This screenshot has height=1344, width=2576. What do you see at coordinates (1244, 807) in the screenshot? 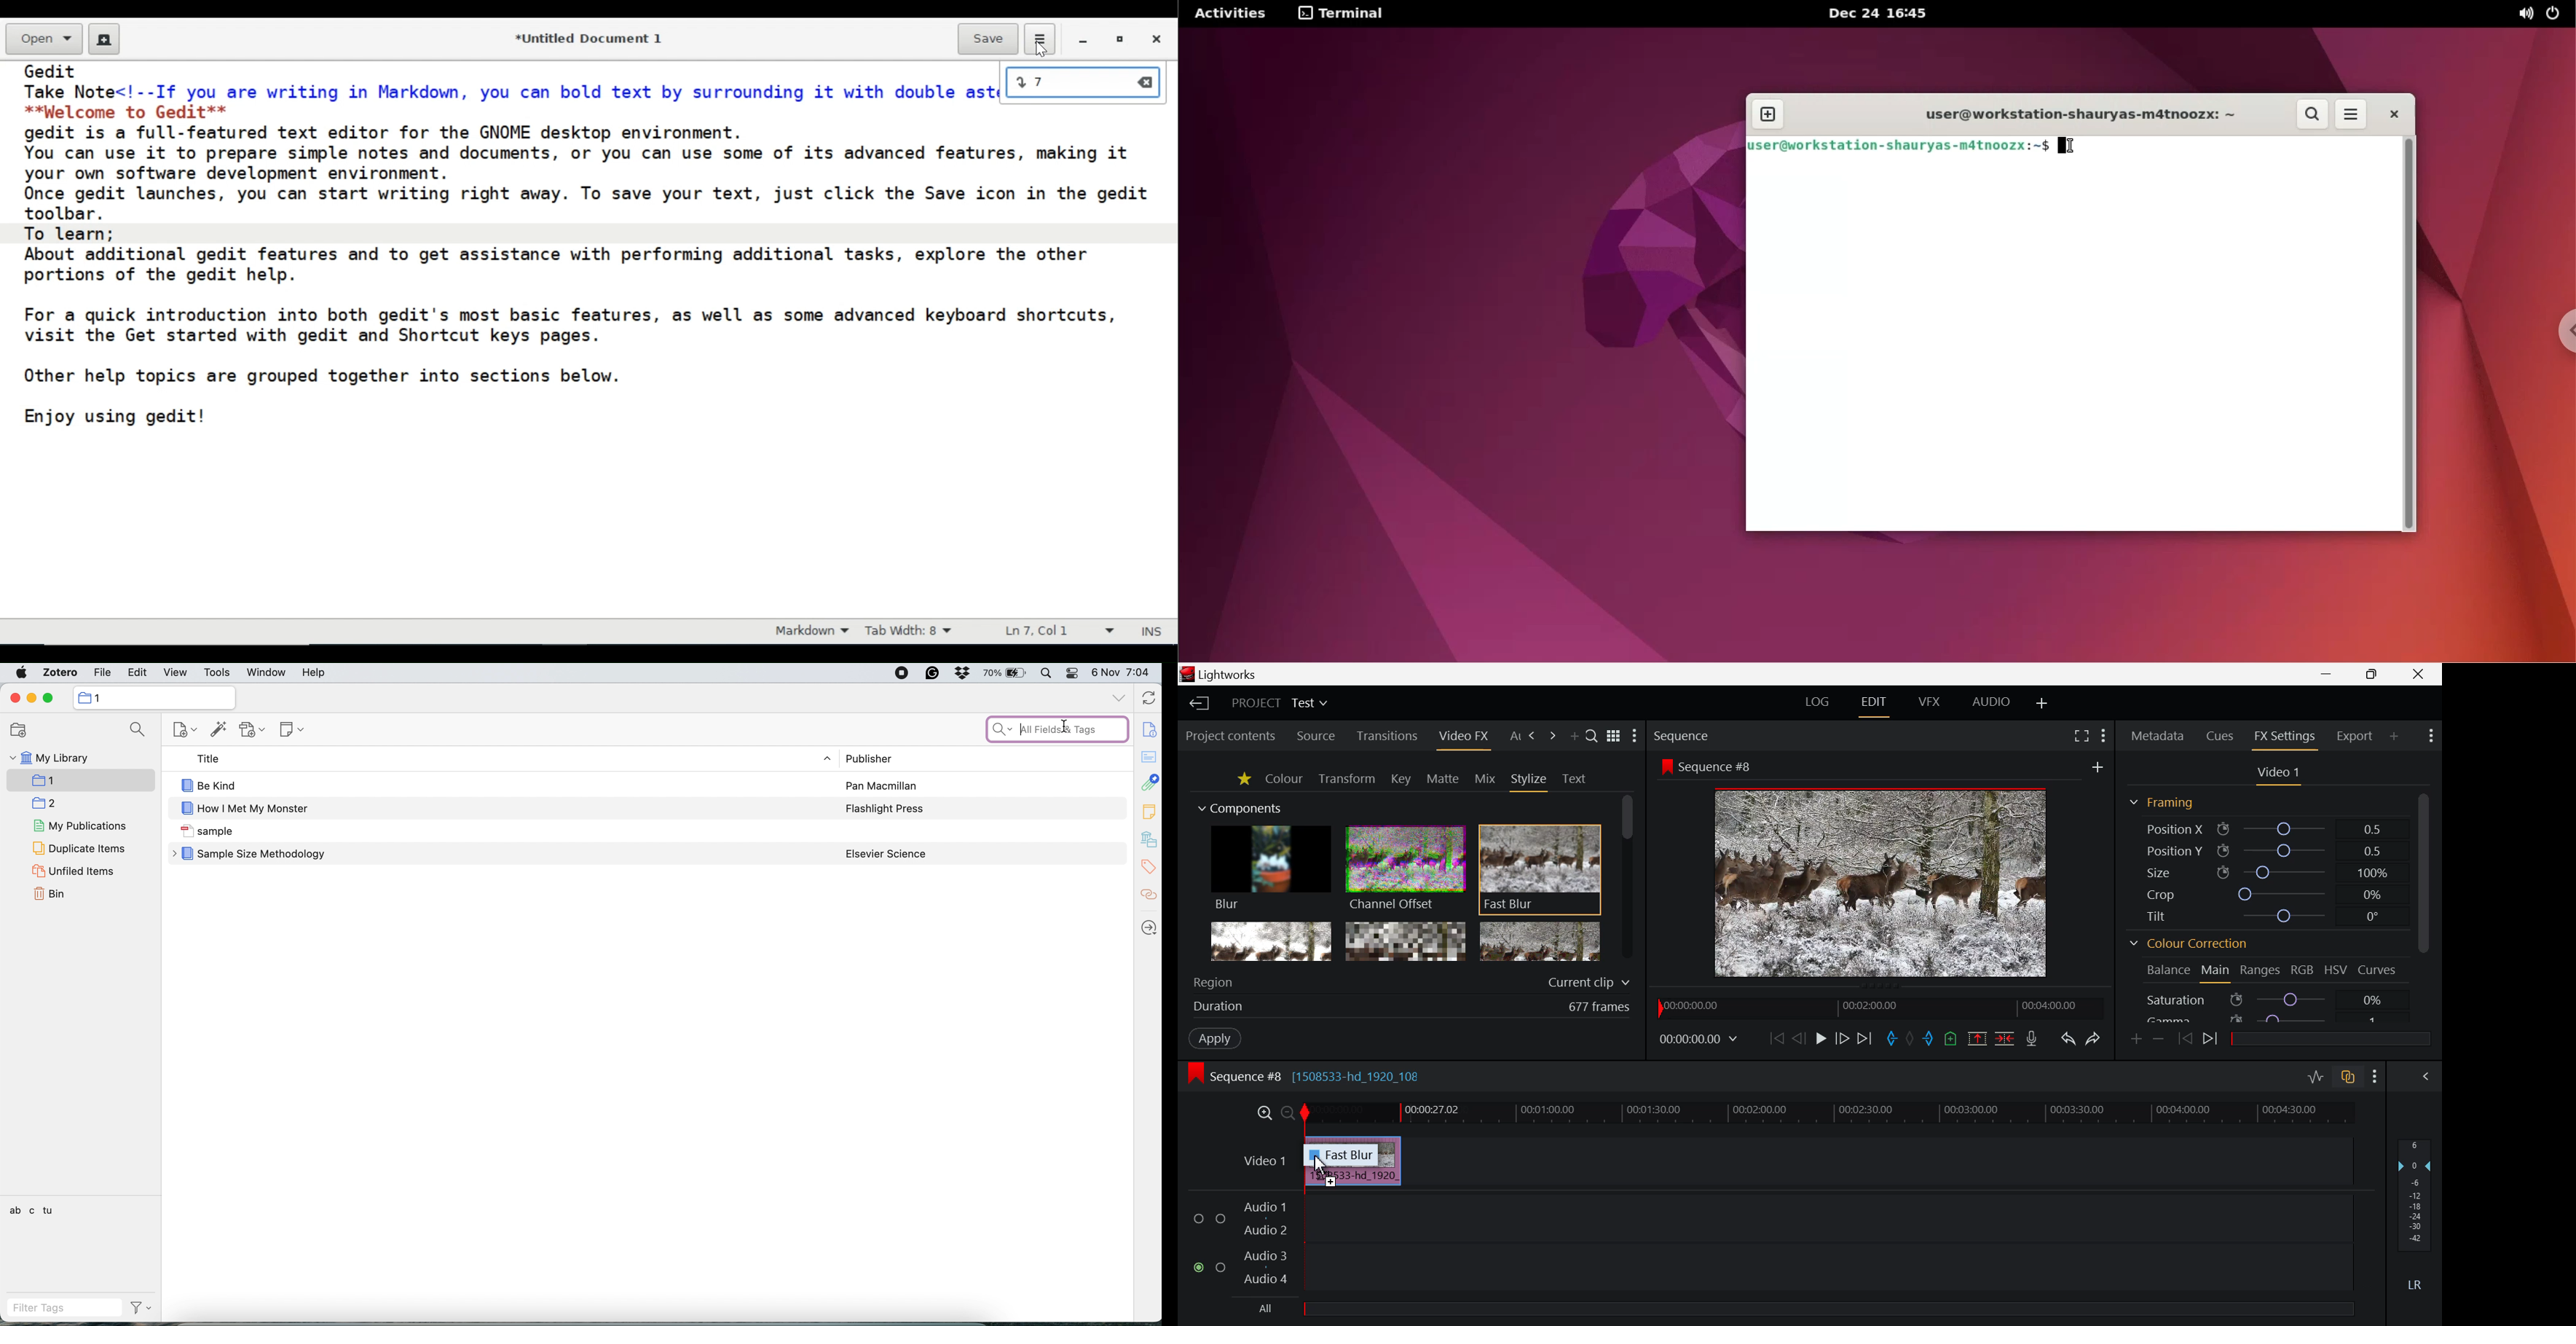
I see `Components Section` at bounding box center [1244, 807].